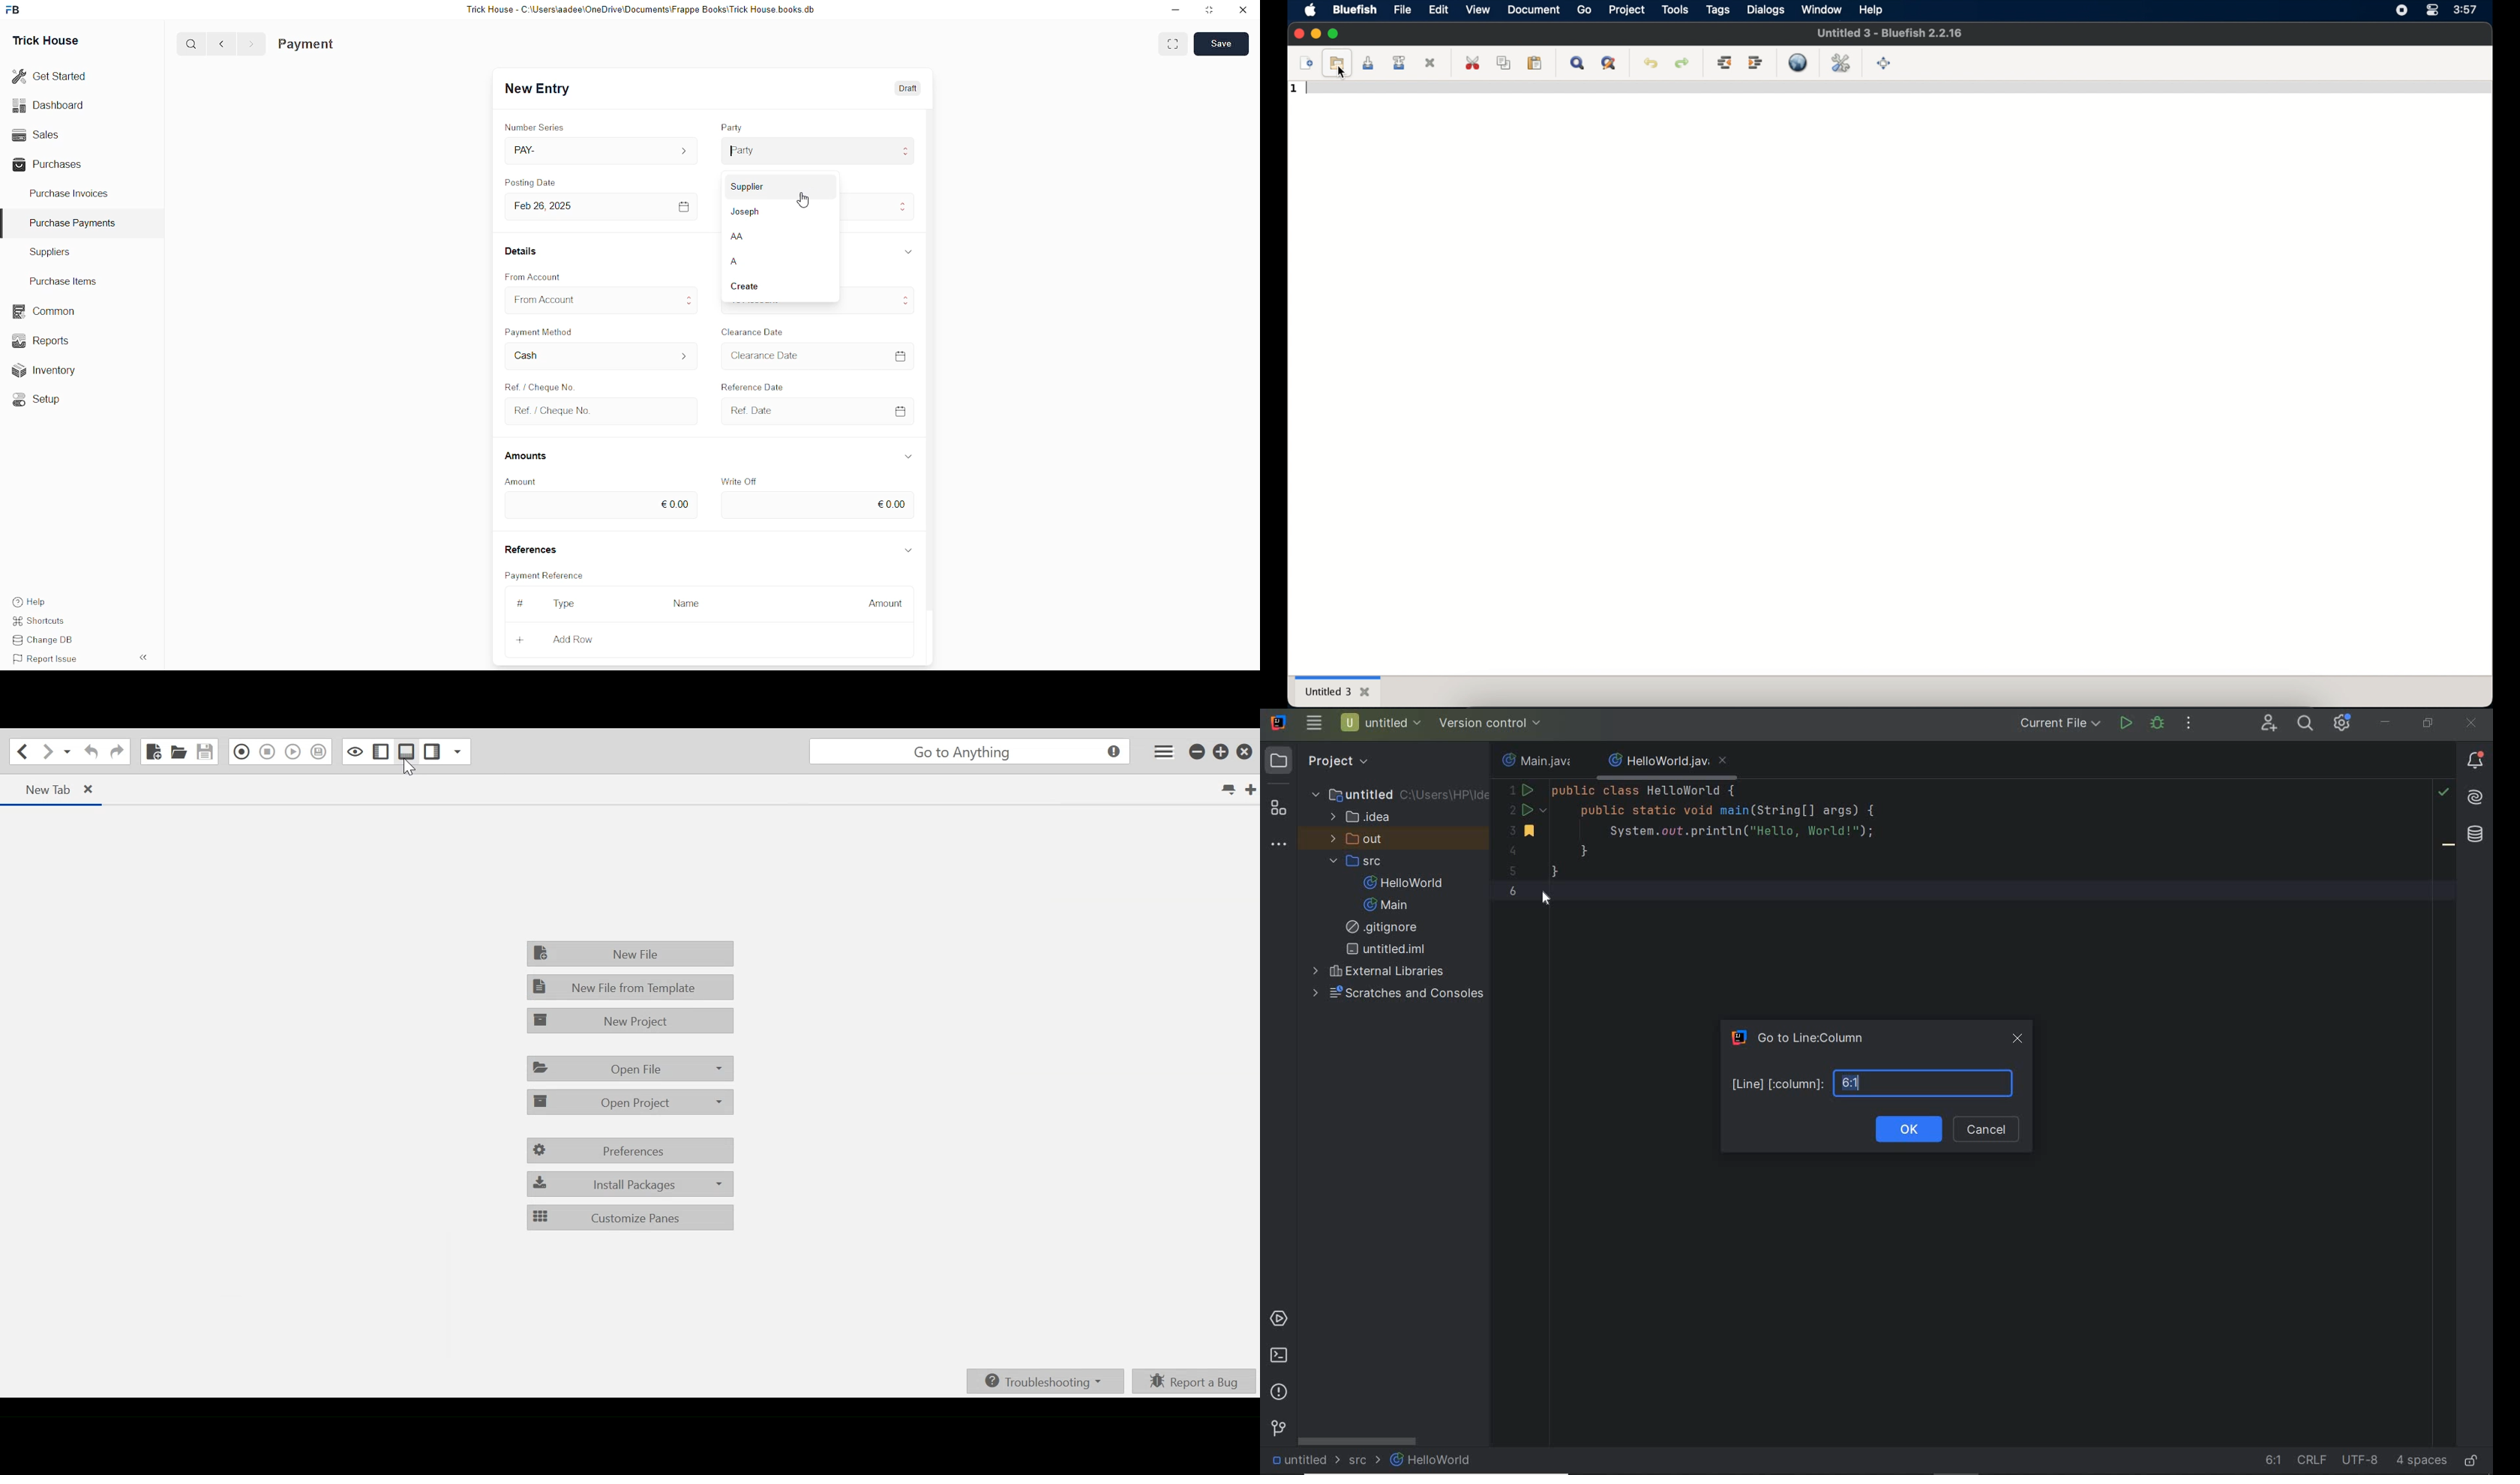 The width and height of the screenshot is (2520, 1484). Describe the element at coordinates (740, 478) in the screenshot. I see `Write Off` at that location.